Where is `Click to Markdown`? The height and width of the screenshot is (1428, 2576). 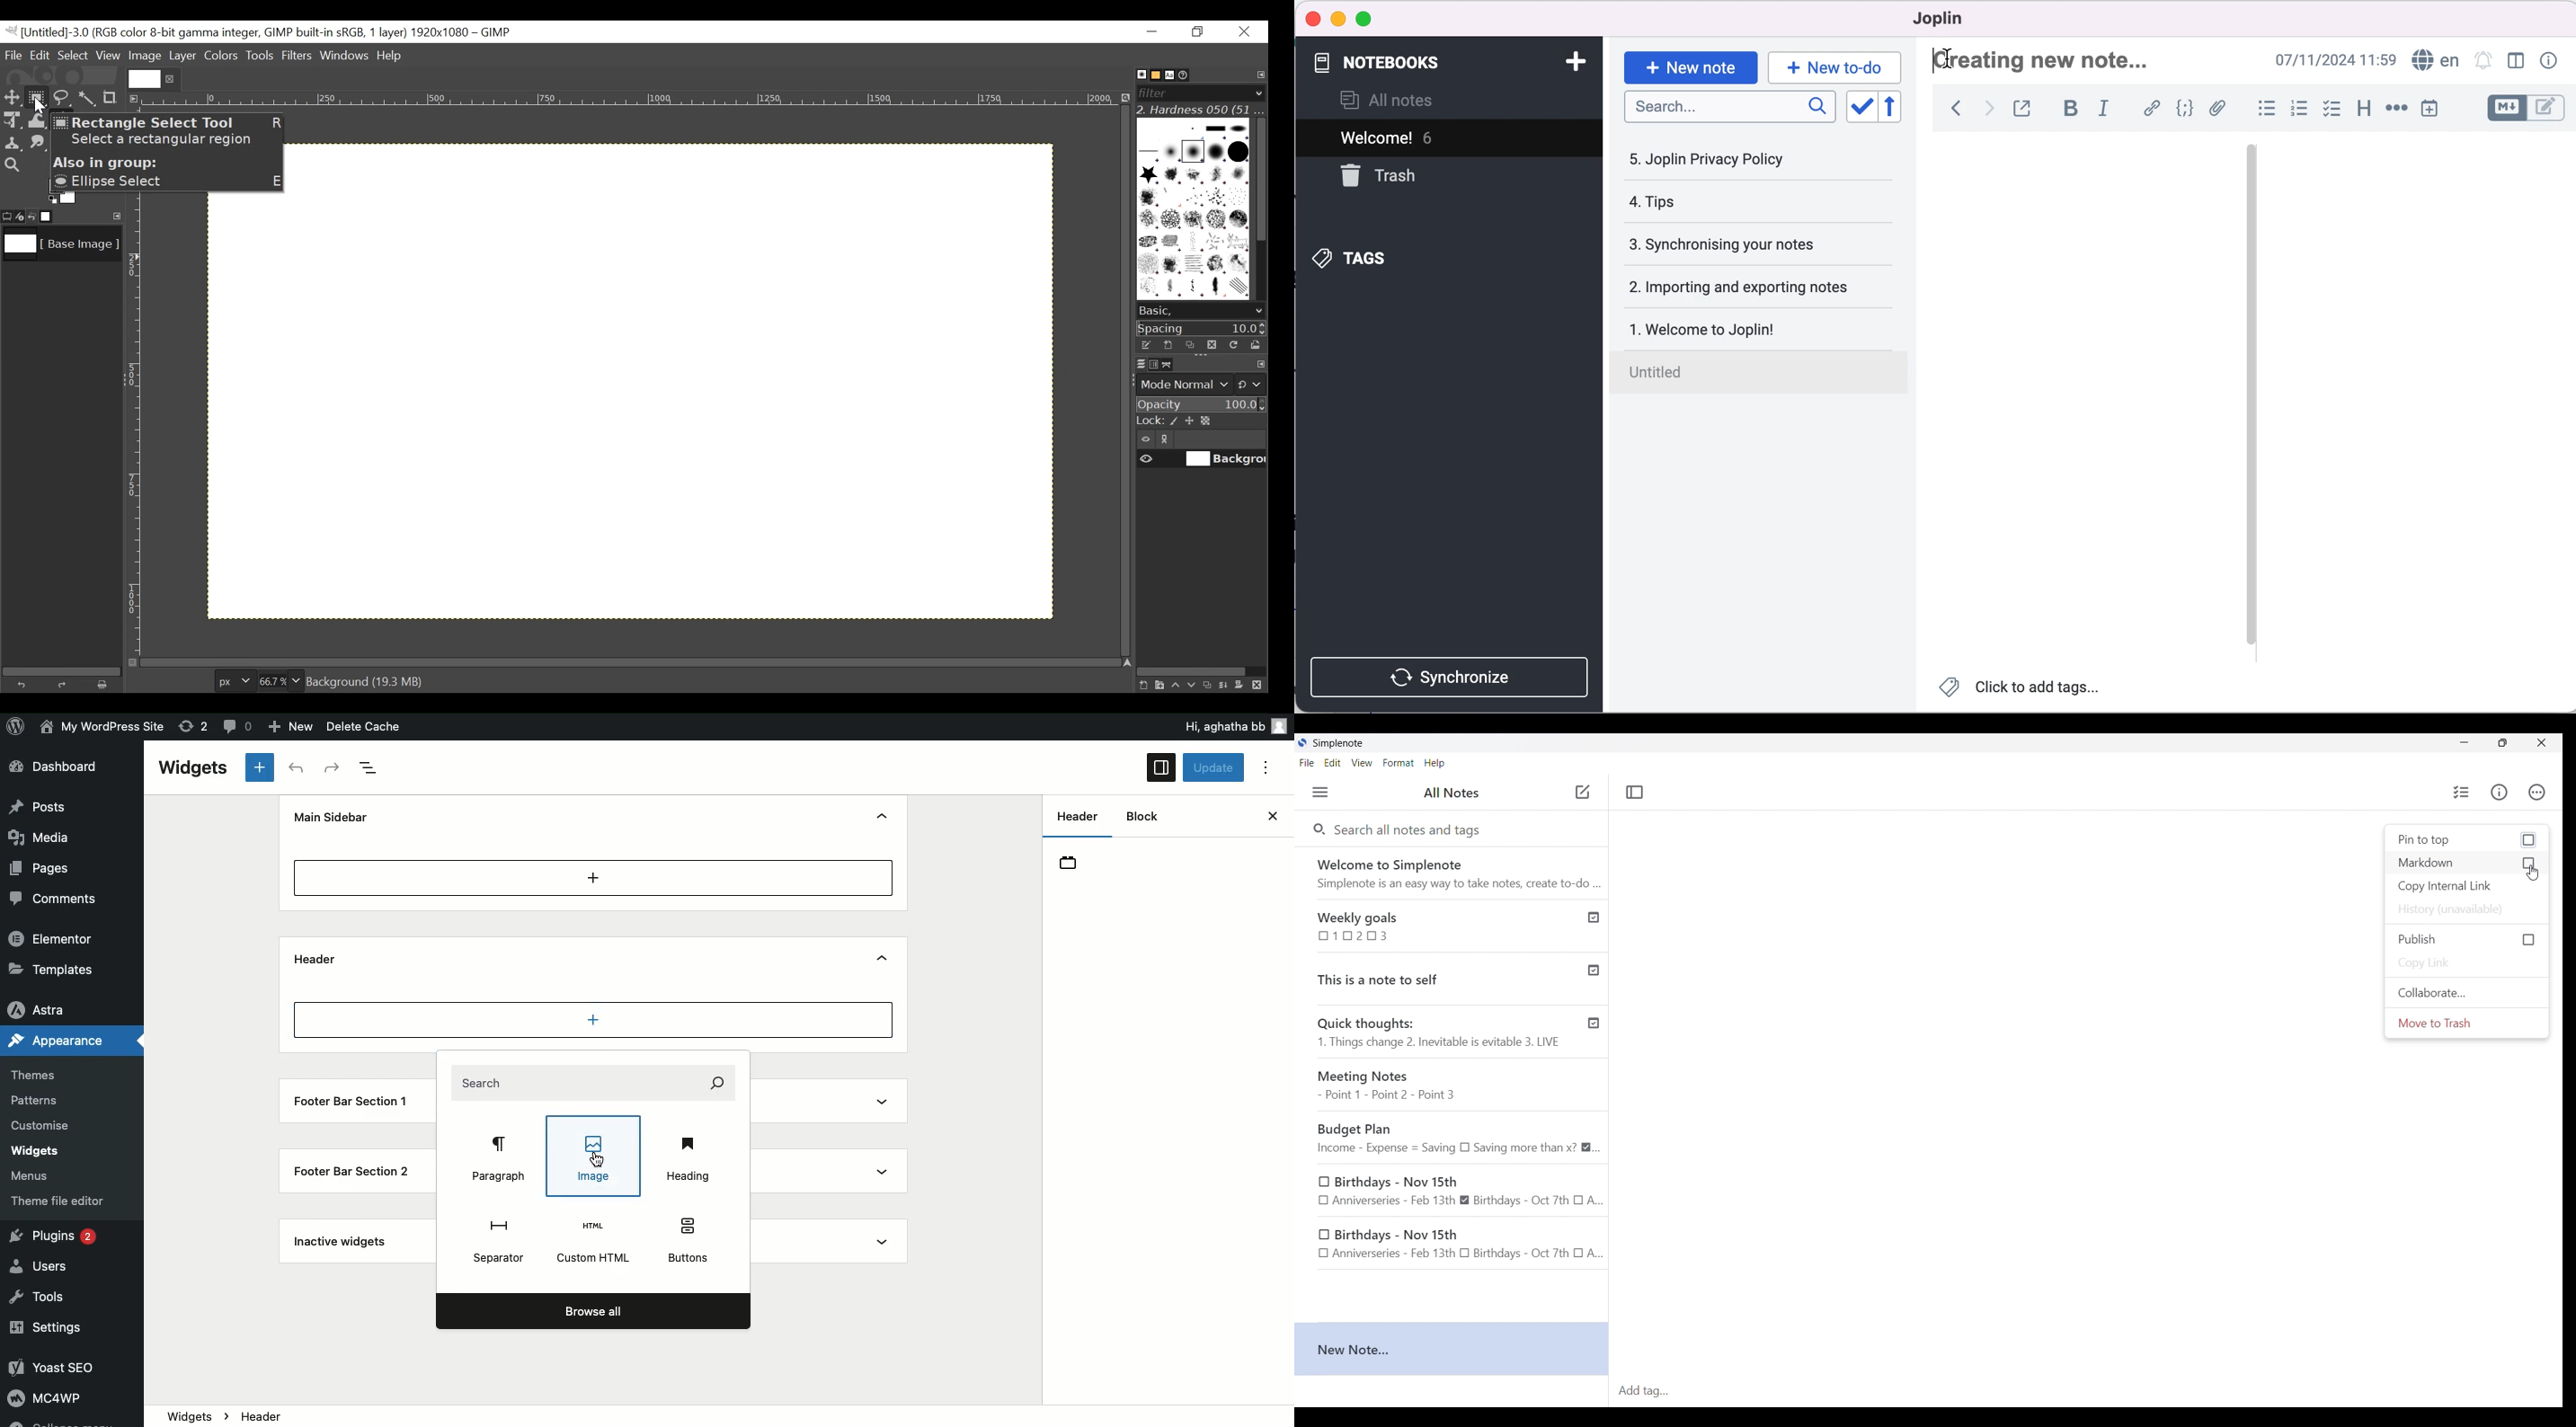
Click to Markdown is located at coordinates (2467, 863).